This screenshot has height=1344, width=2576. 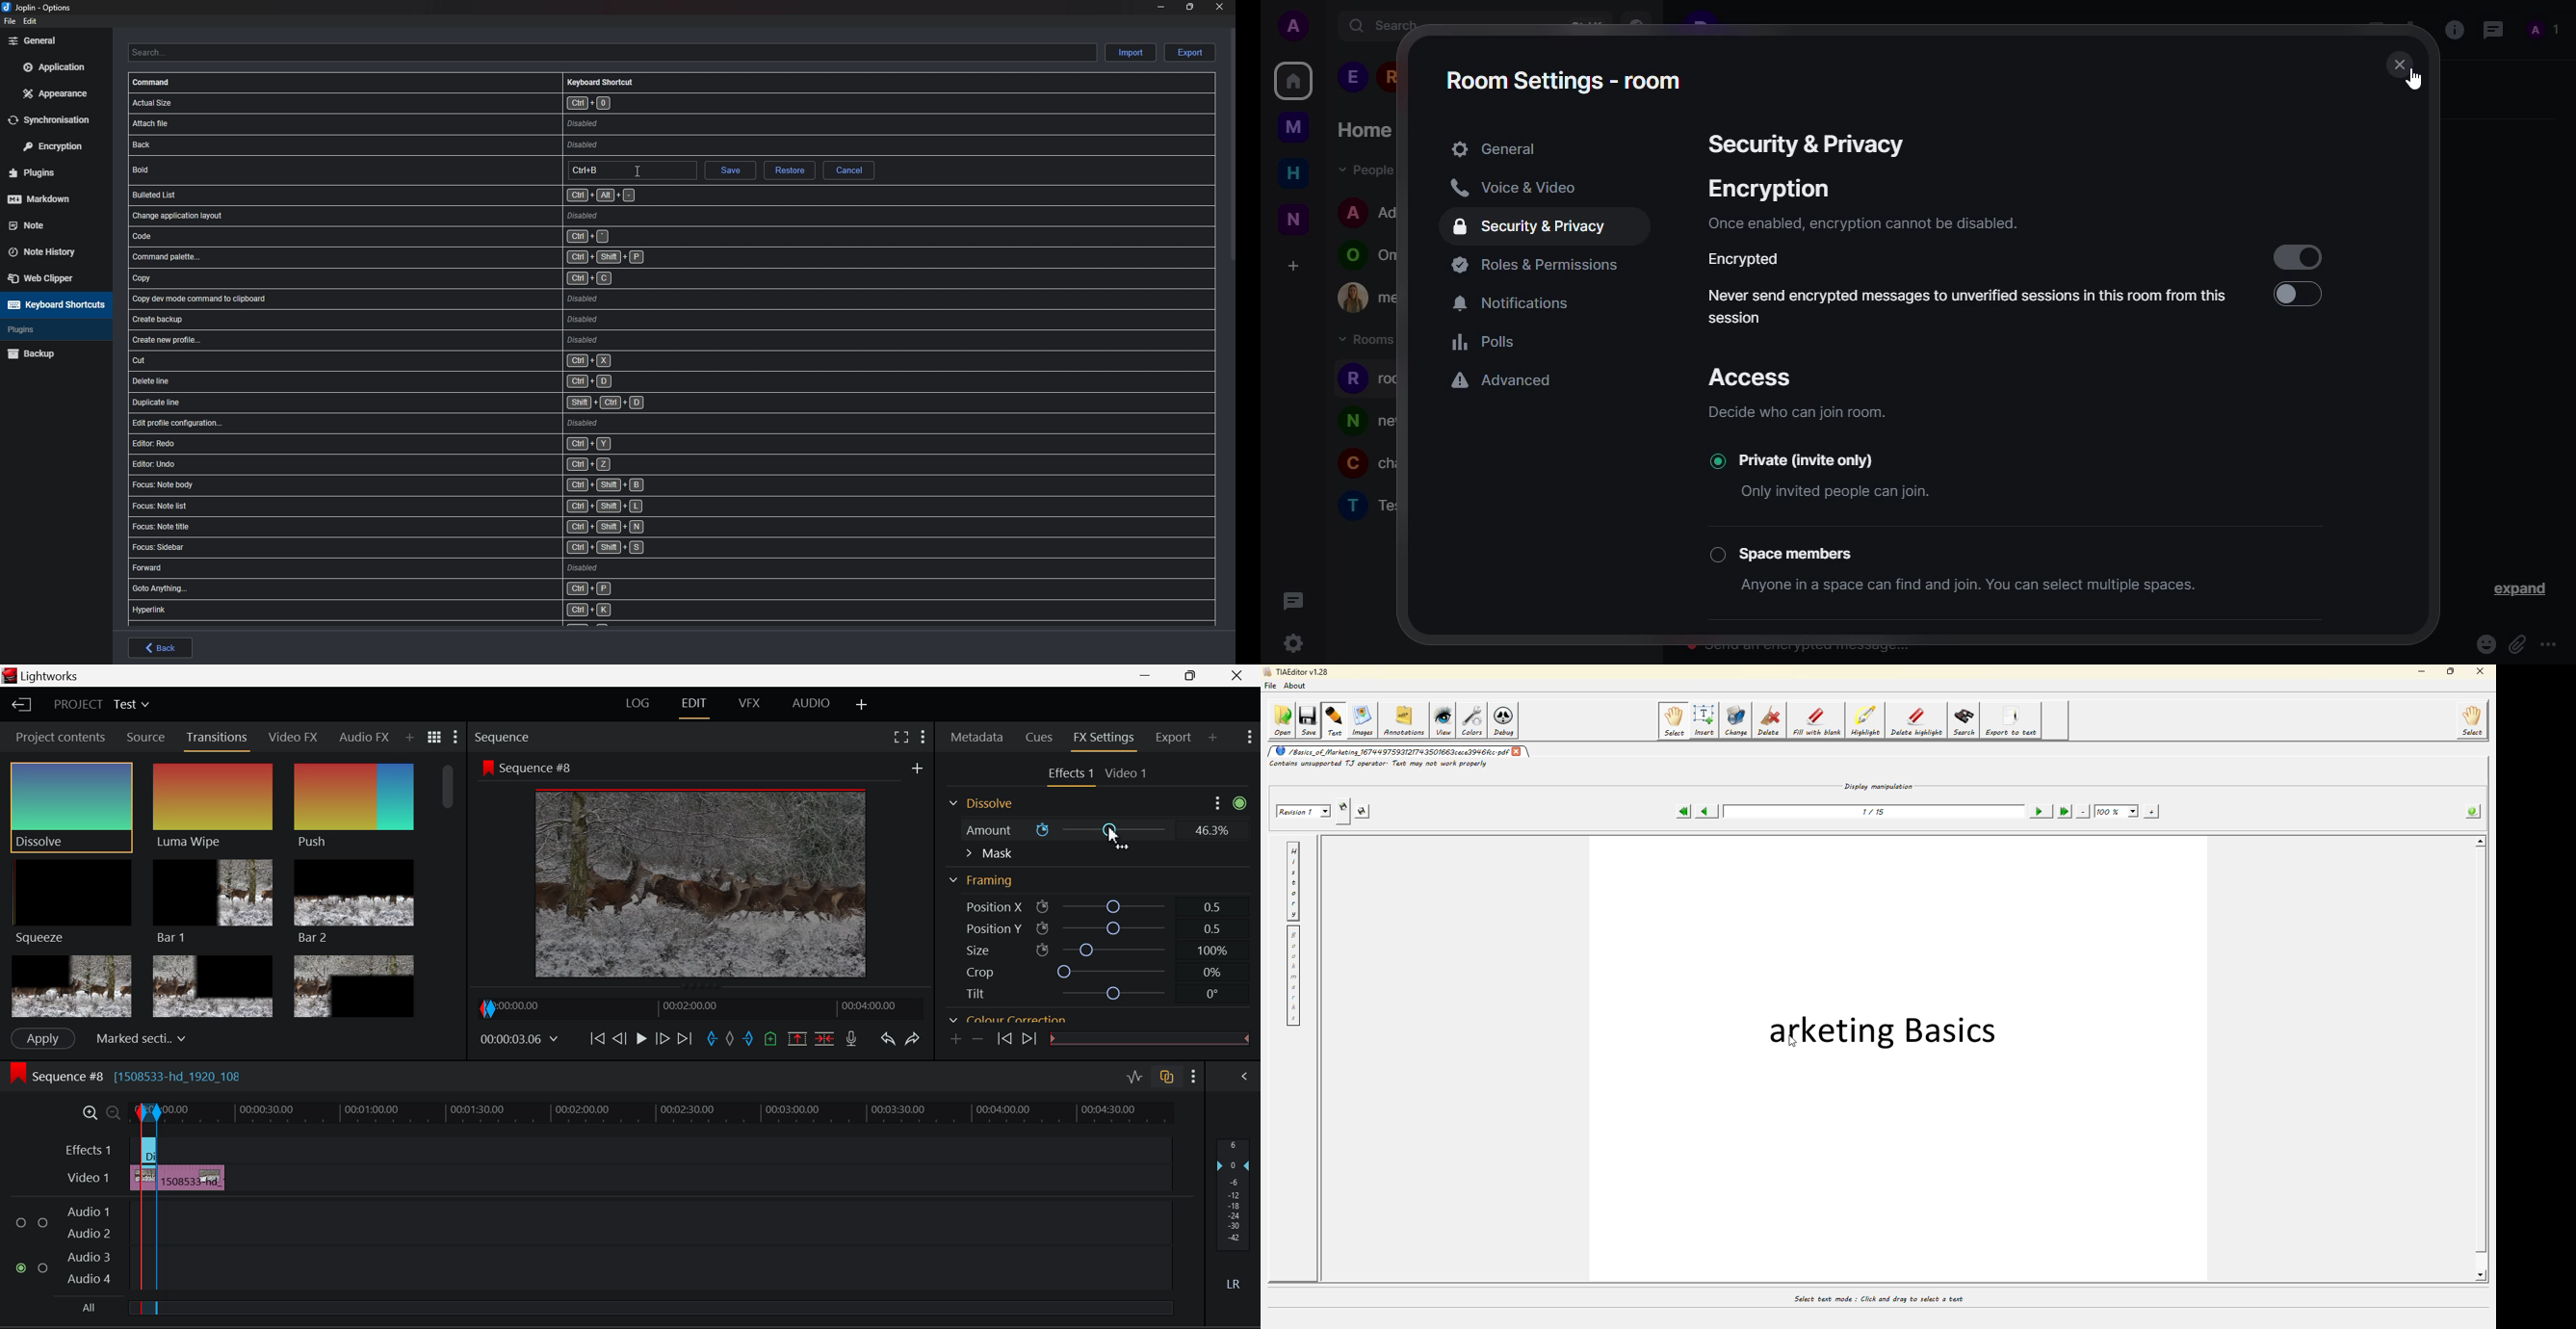 I want to click on Toggle Audio Level Editing, so click(x=1136, y=1078).